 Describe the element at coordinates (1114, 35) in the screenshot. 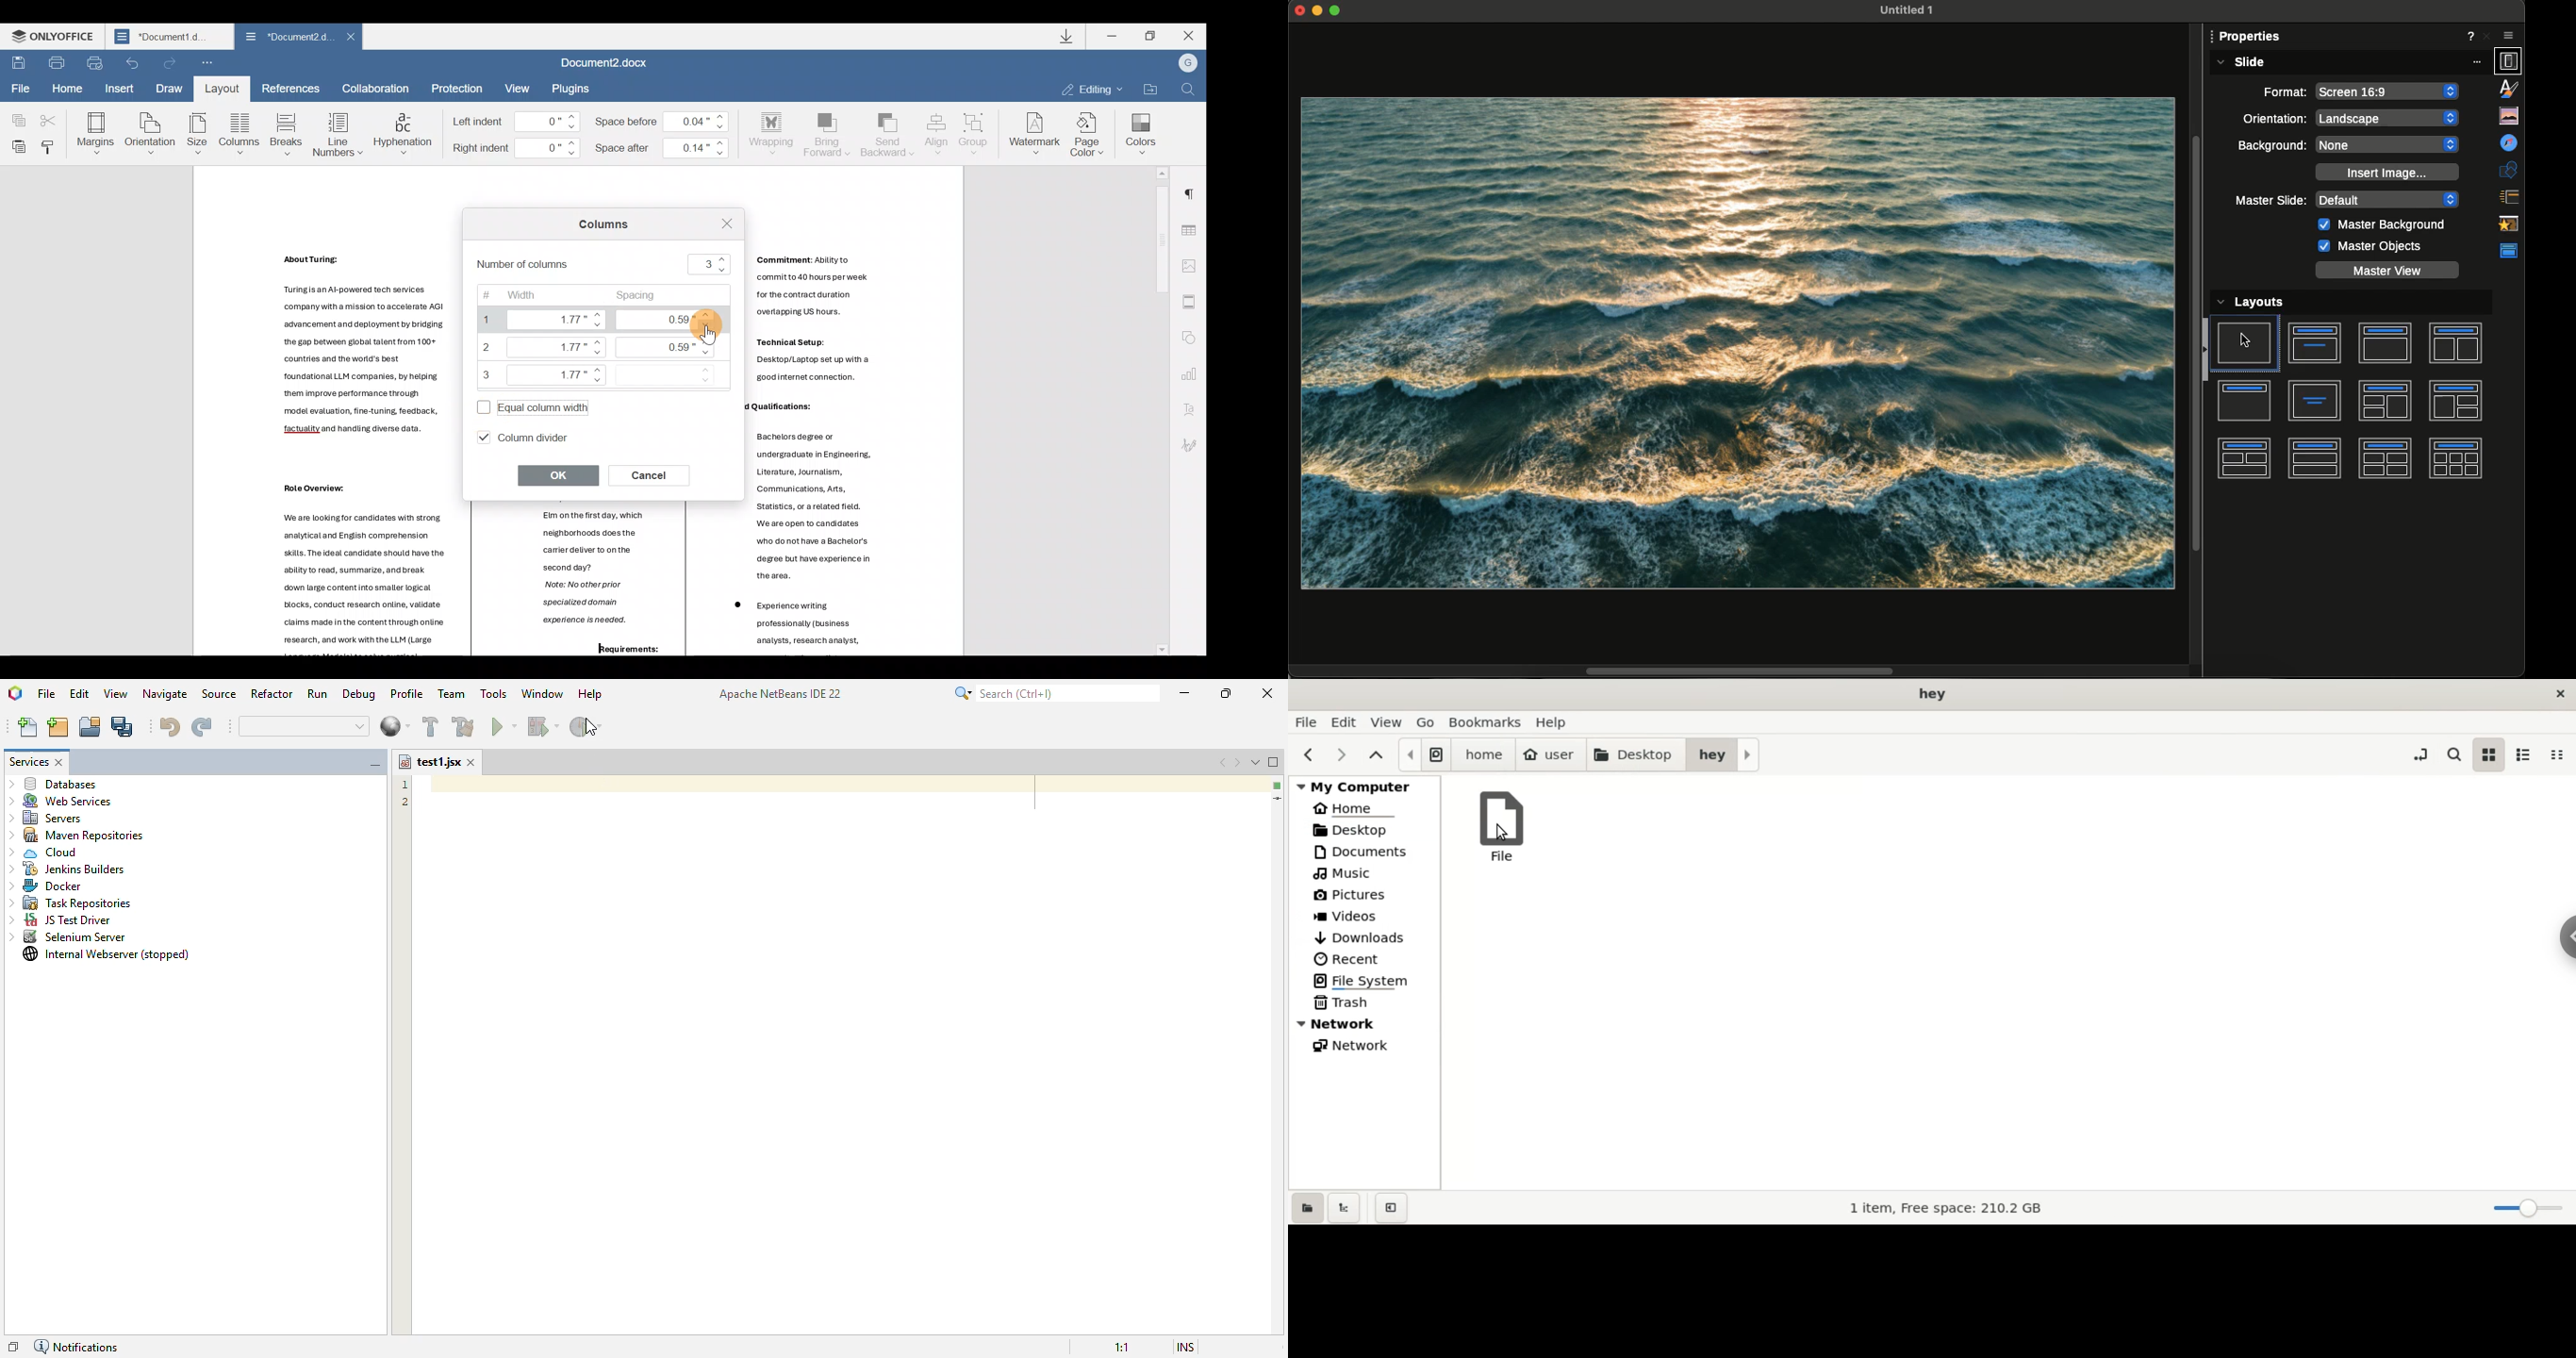

I see `Minimize` at that location.